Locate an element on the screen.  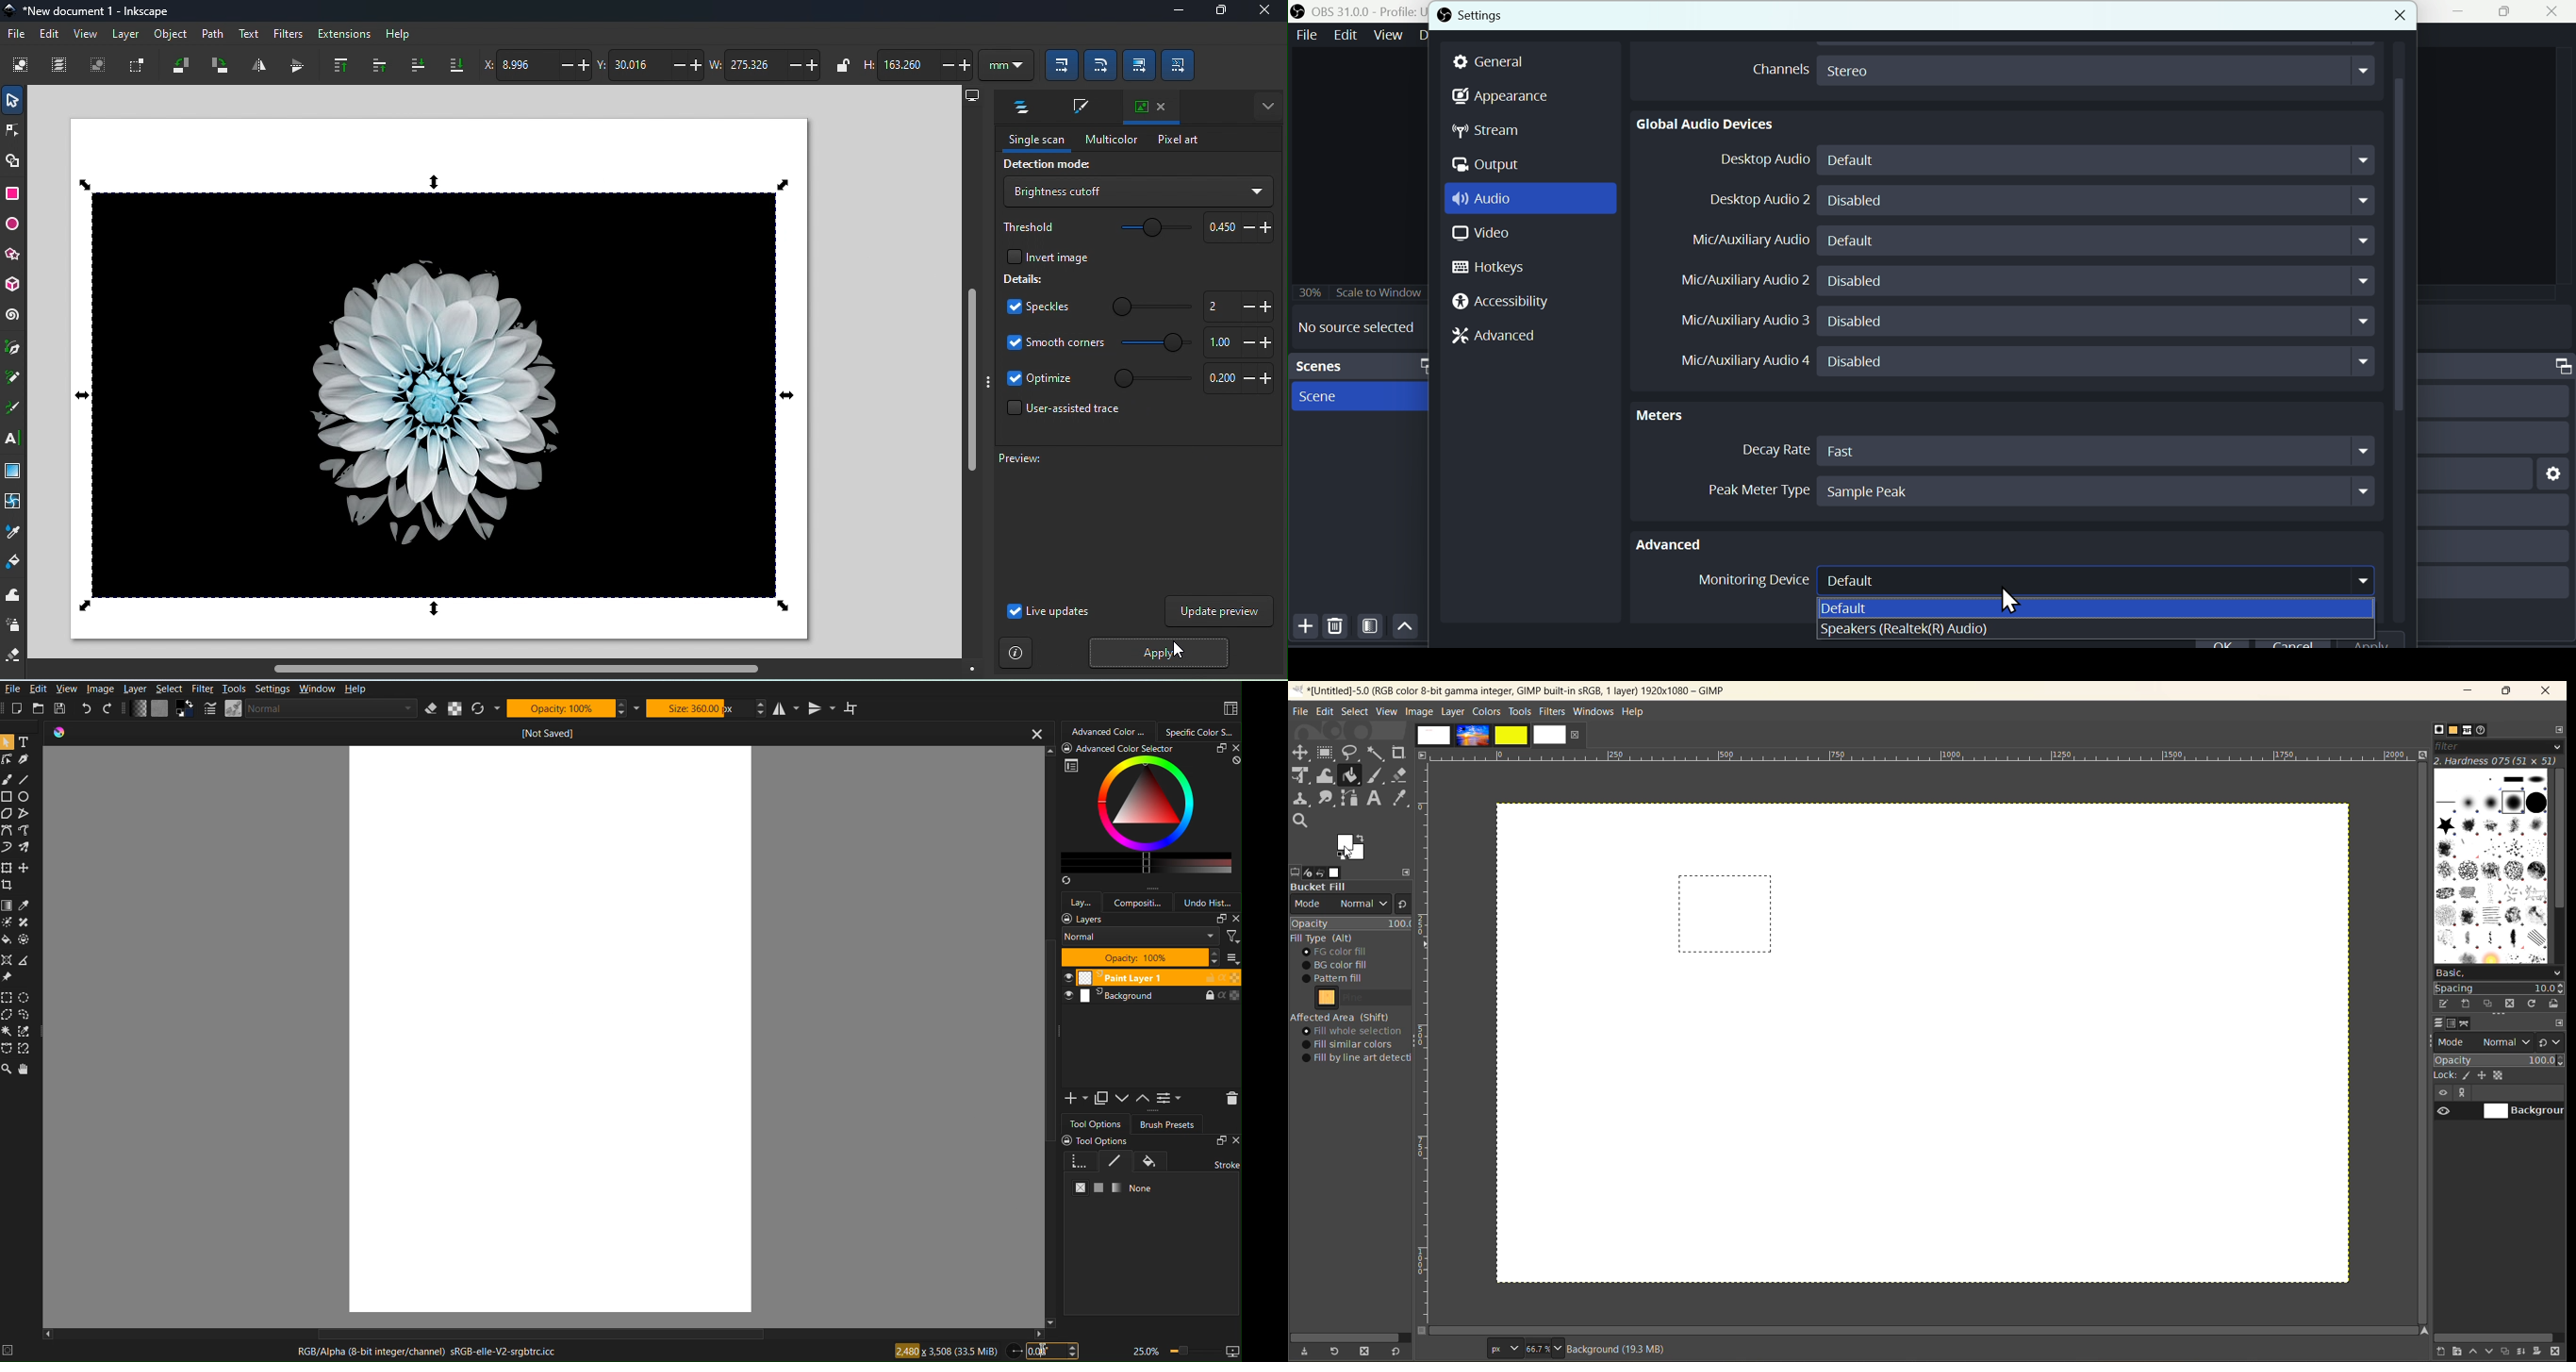
Add Layer is located at coordinates (1076, 1099).